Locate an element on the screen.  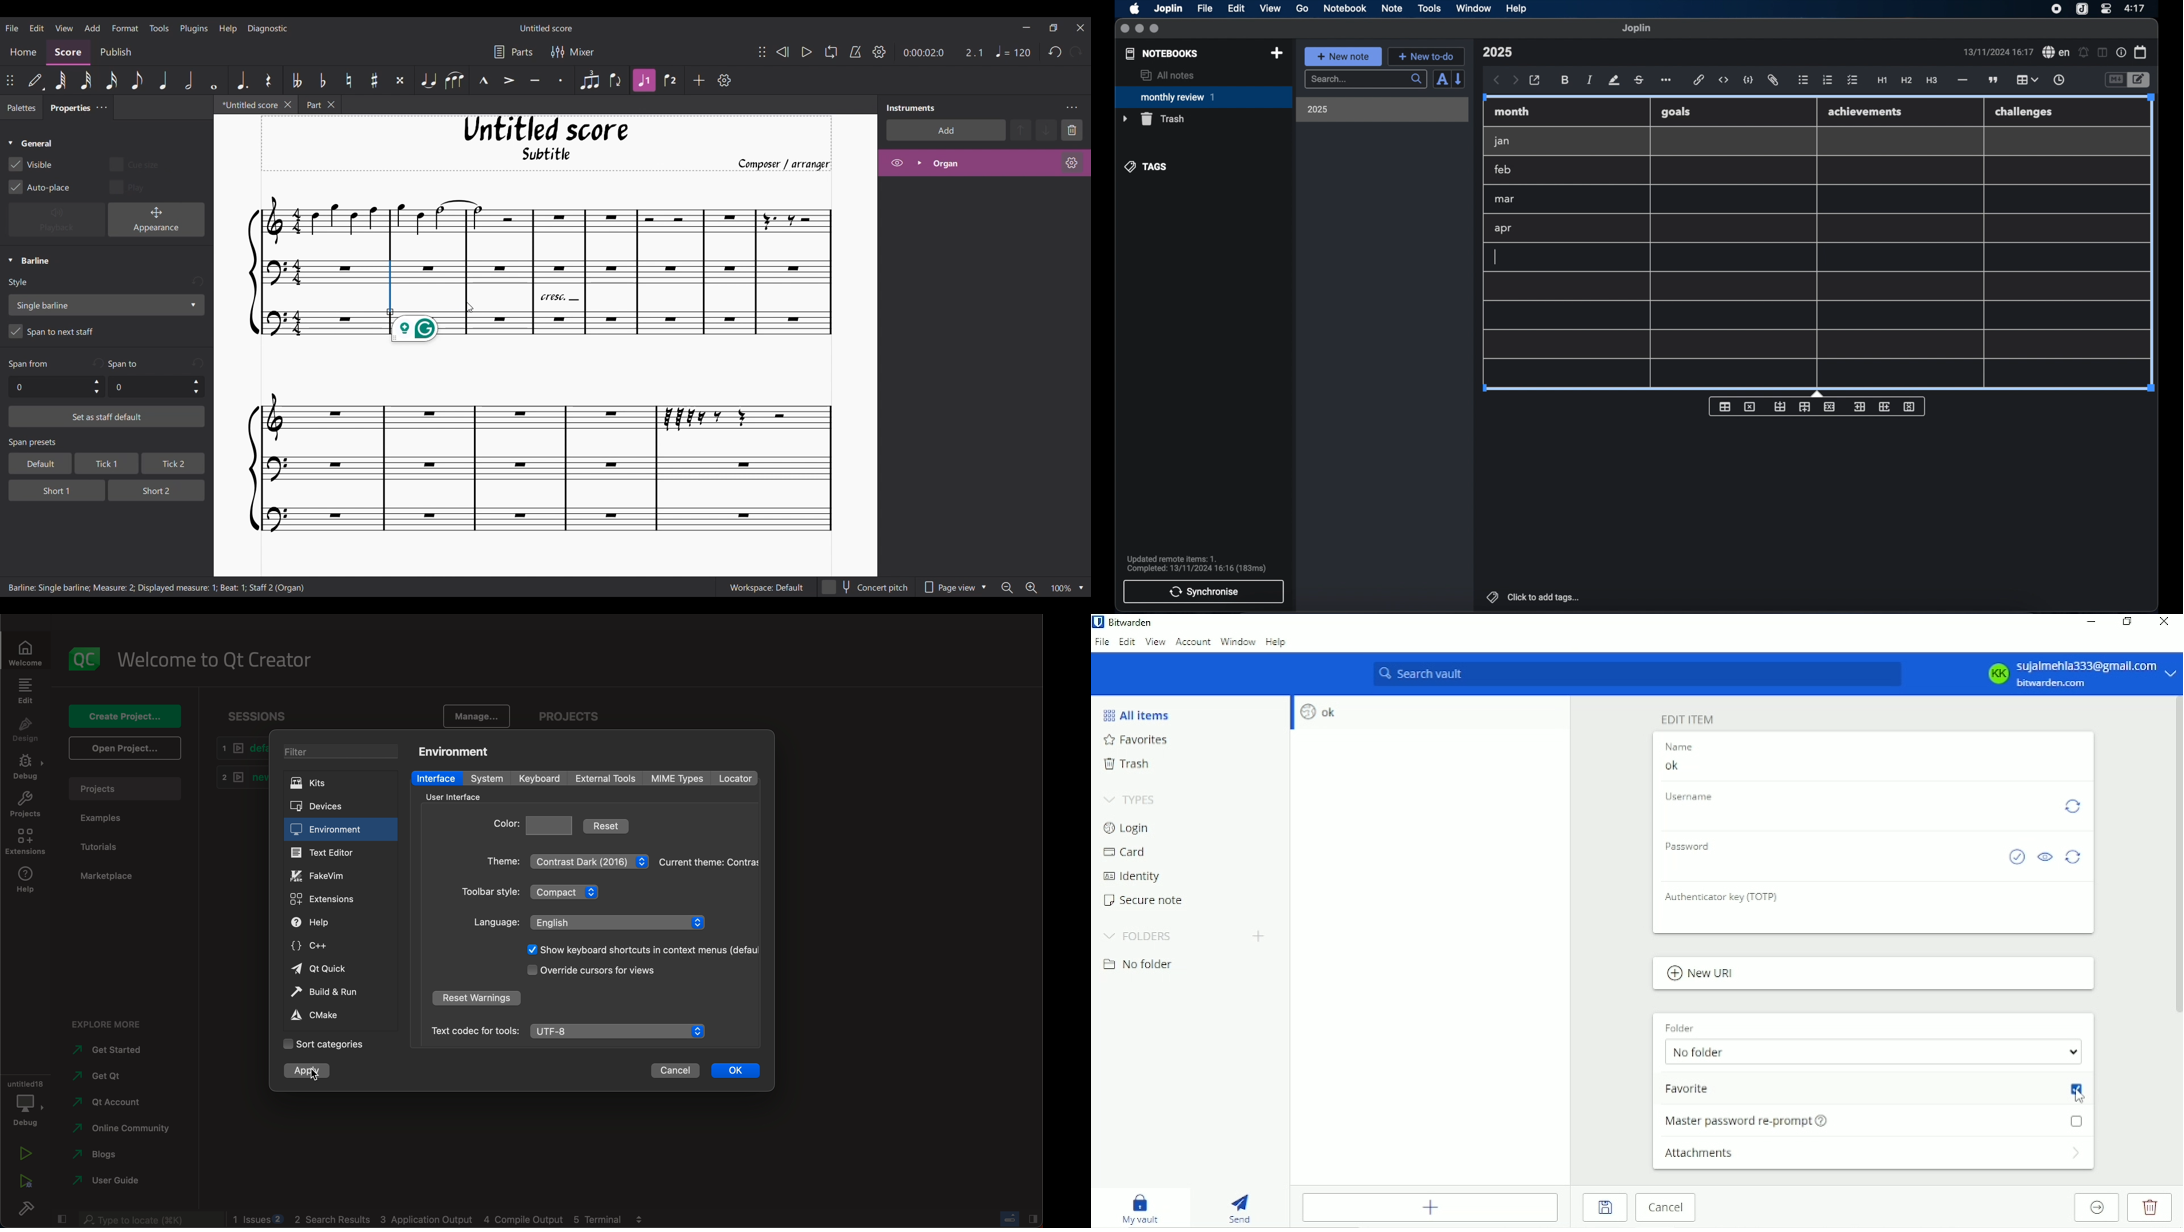
Page view options is located at coordinates (953, 587).